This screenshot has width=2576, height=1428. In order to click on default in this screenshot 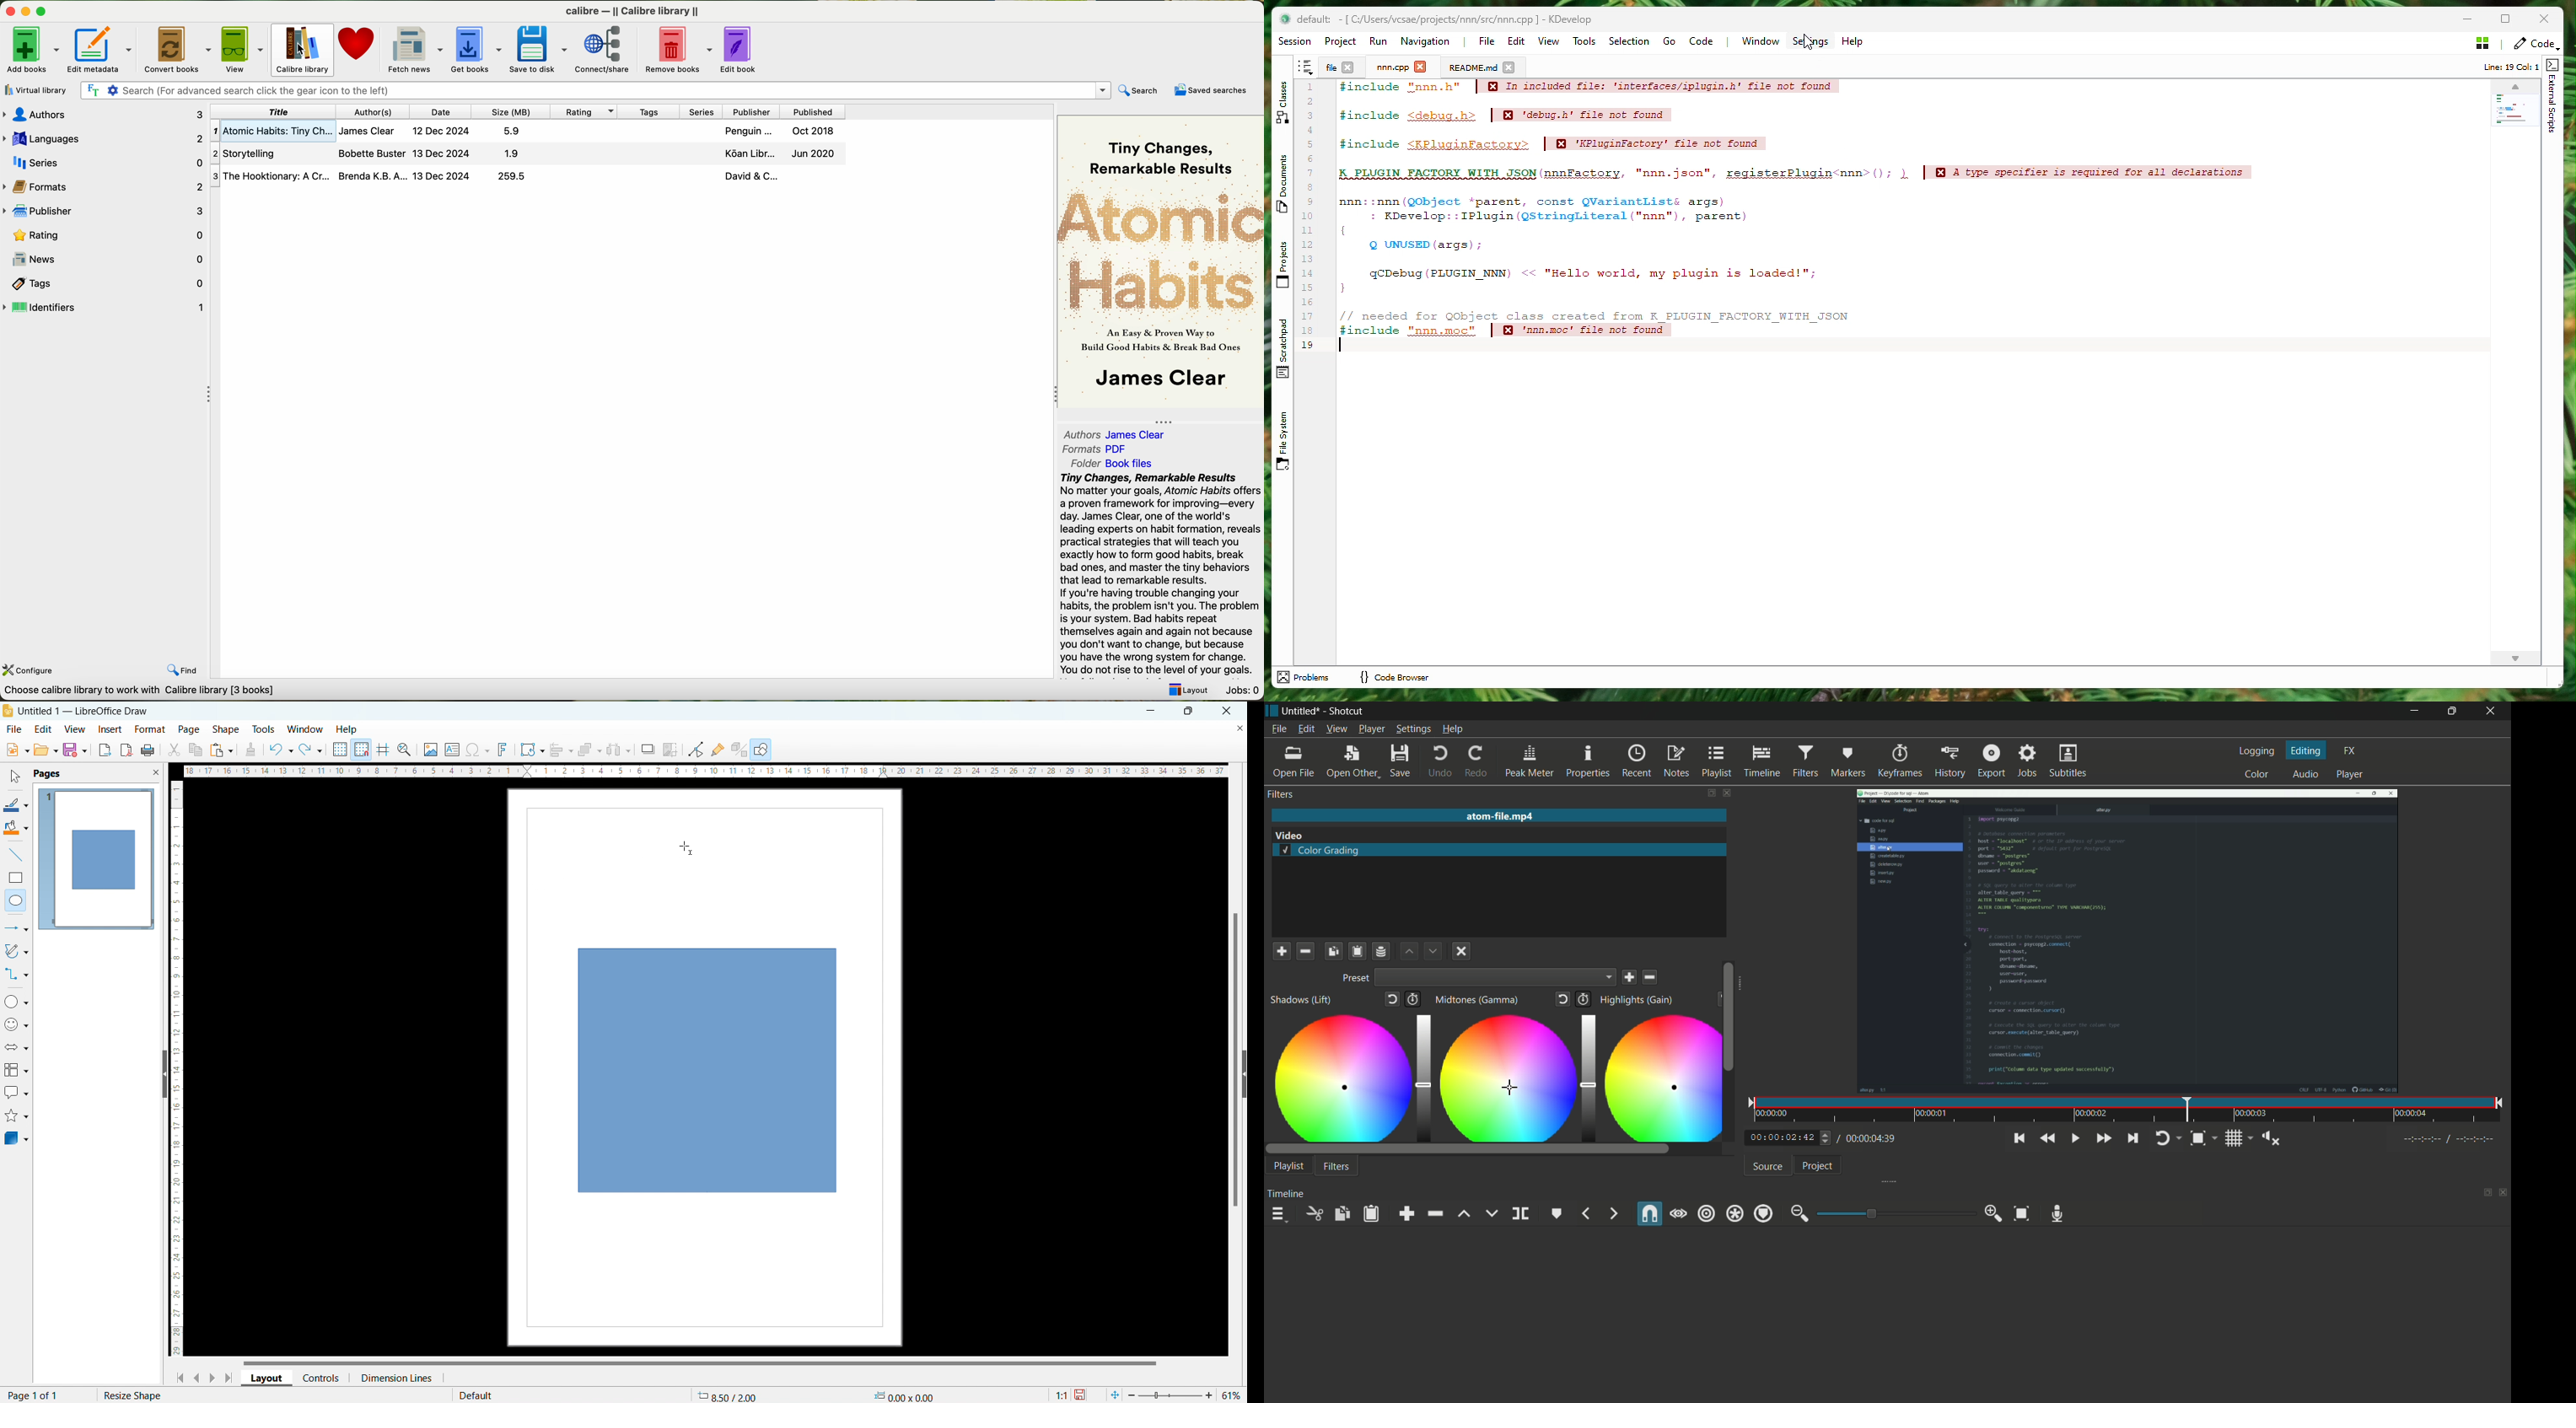, I will do `click(475, 1395)`.